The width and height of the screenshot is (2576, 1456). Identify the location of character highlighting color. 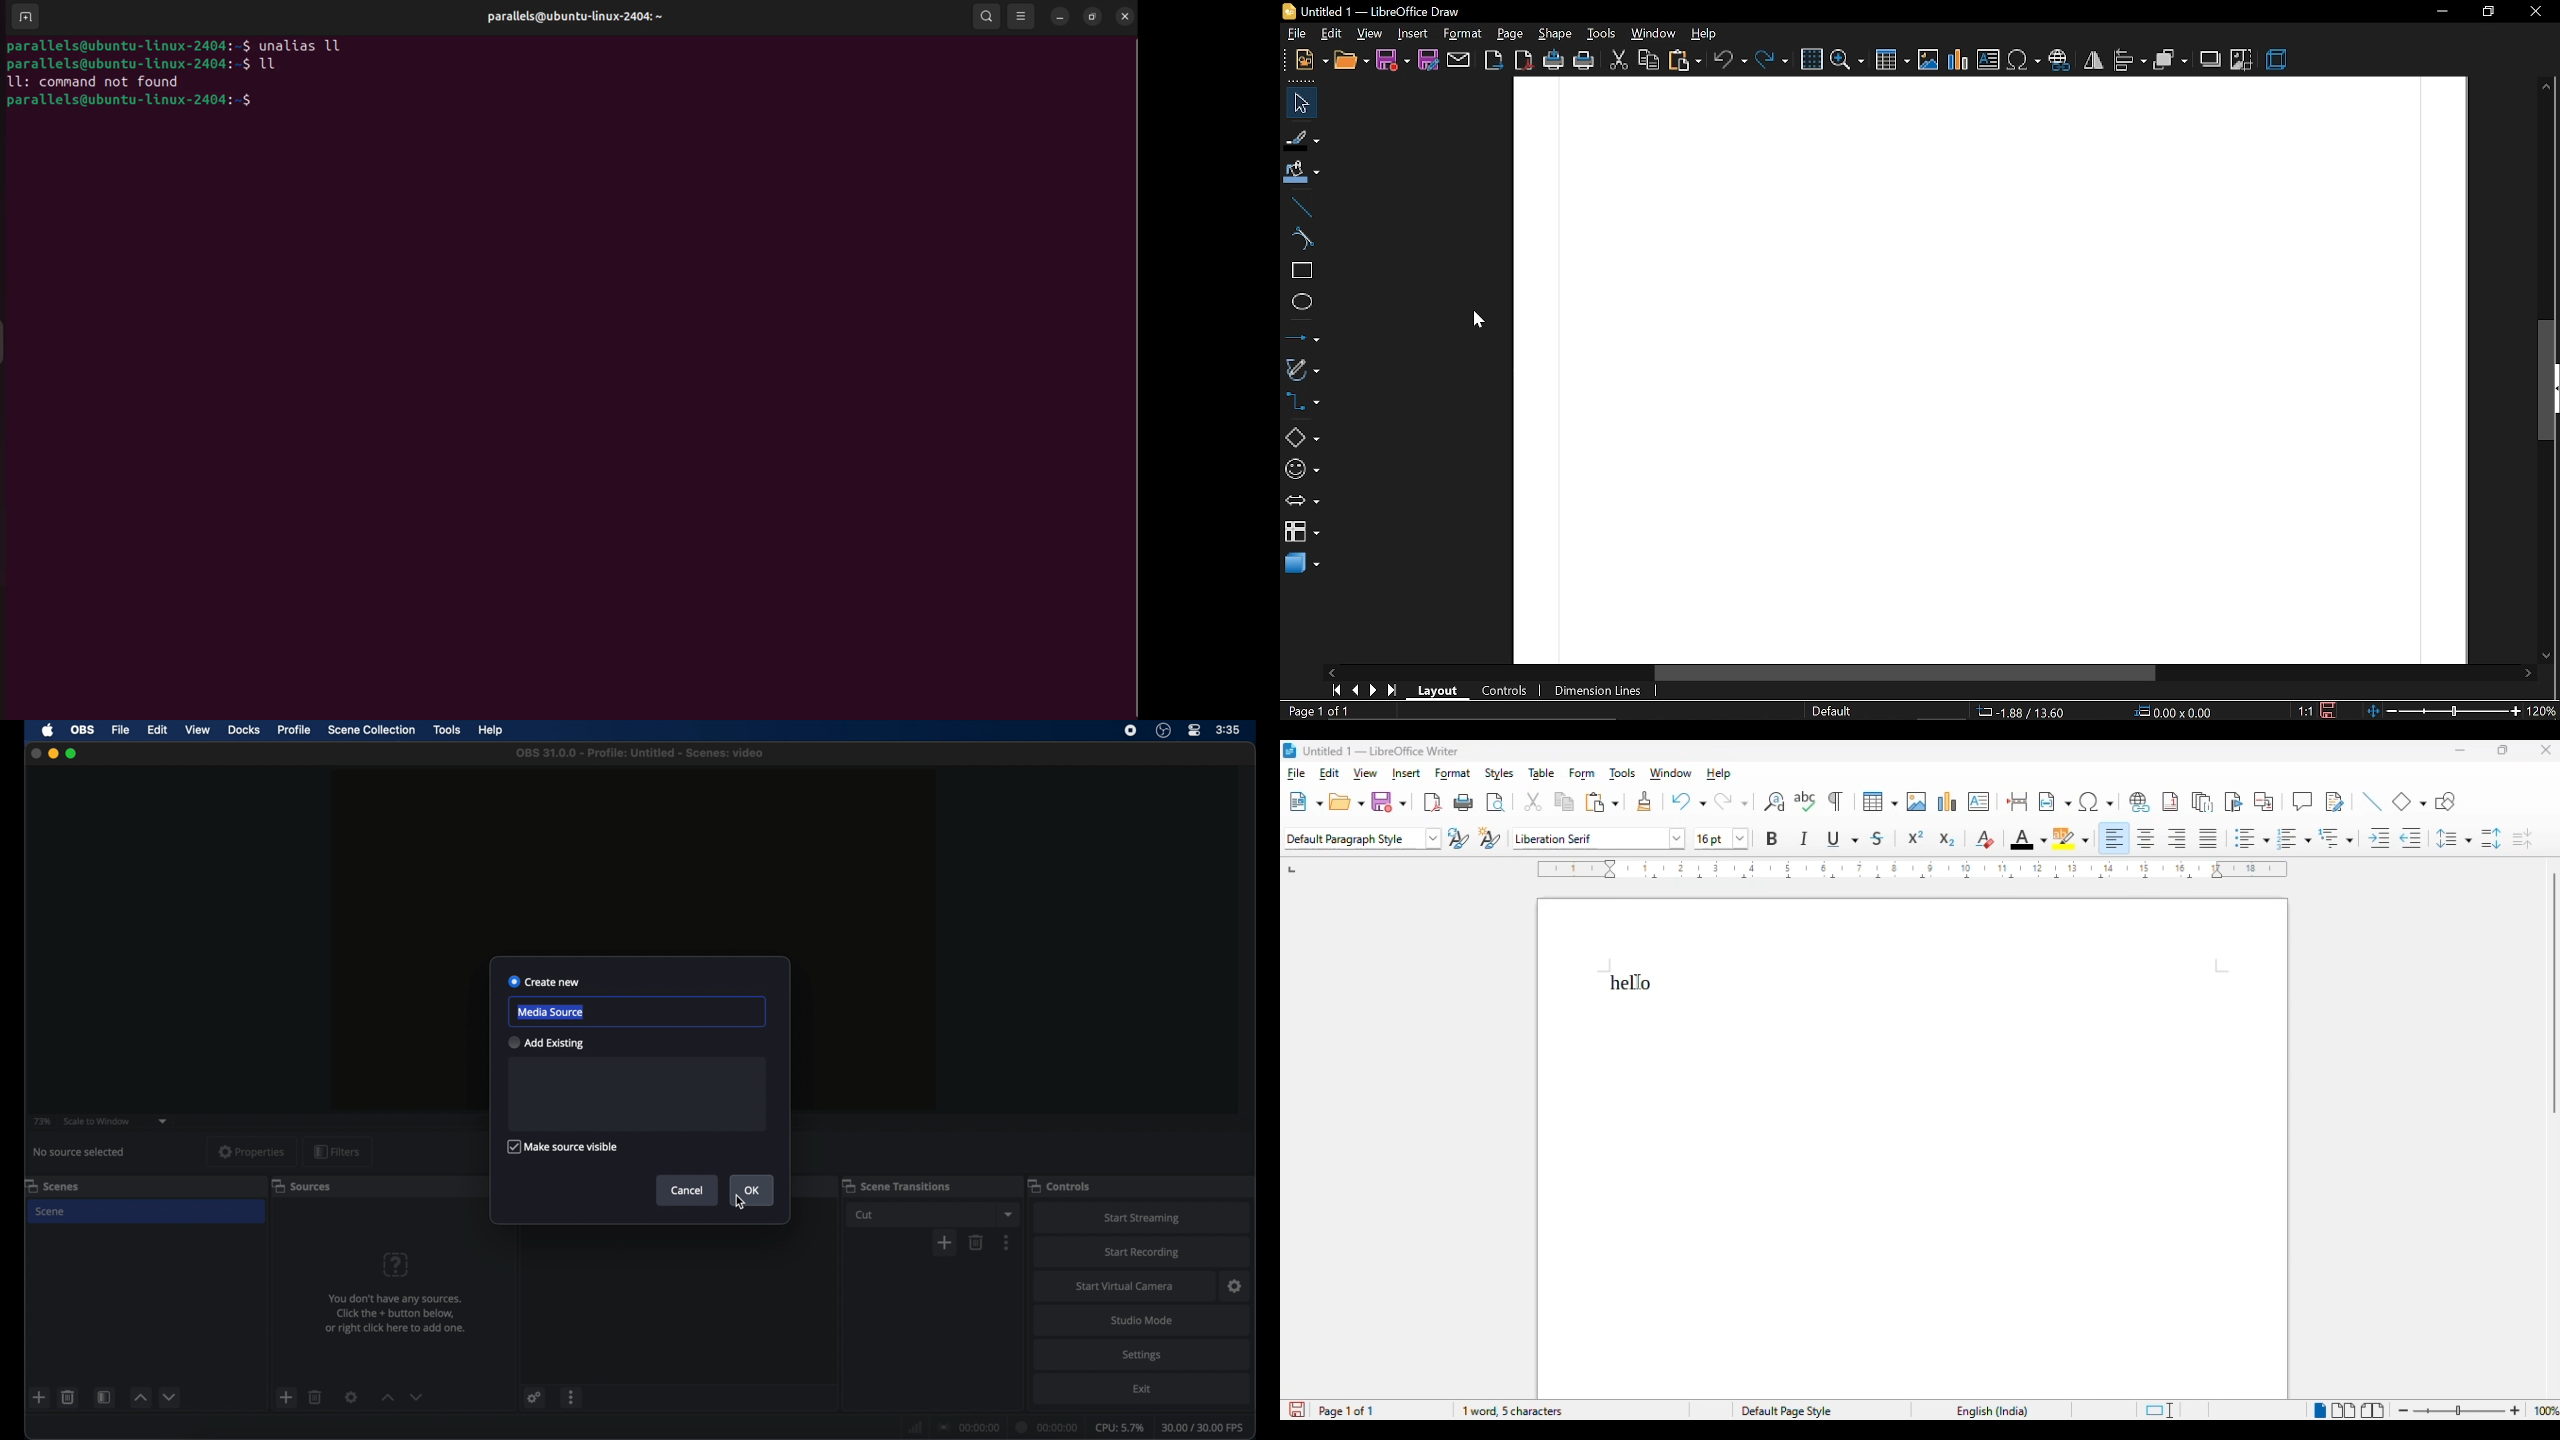
(2073, 839).